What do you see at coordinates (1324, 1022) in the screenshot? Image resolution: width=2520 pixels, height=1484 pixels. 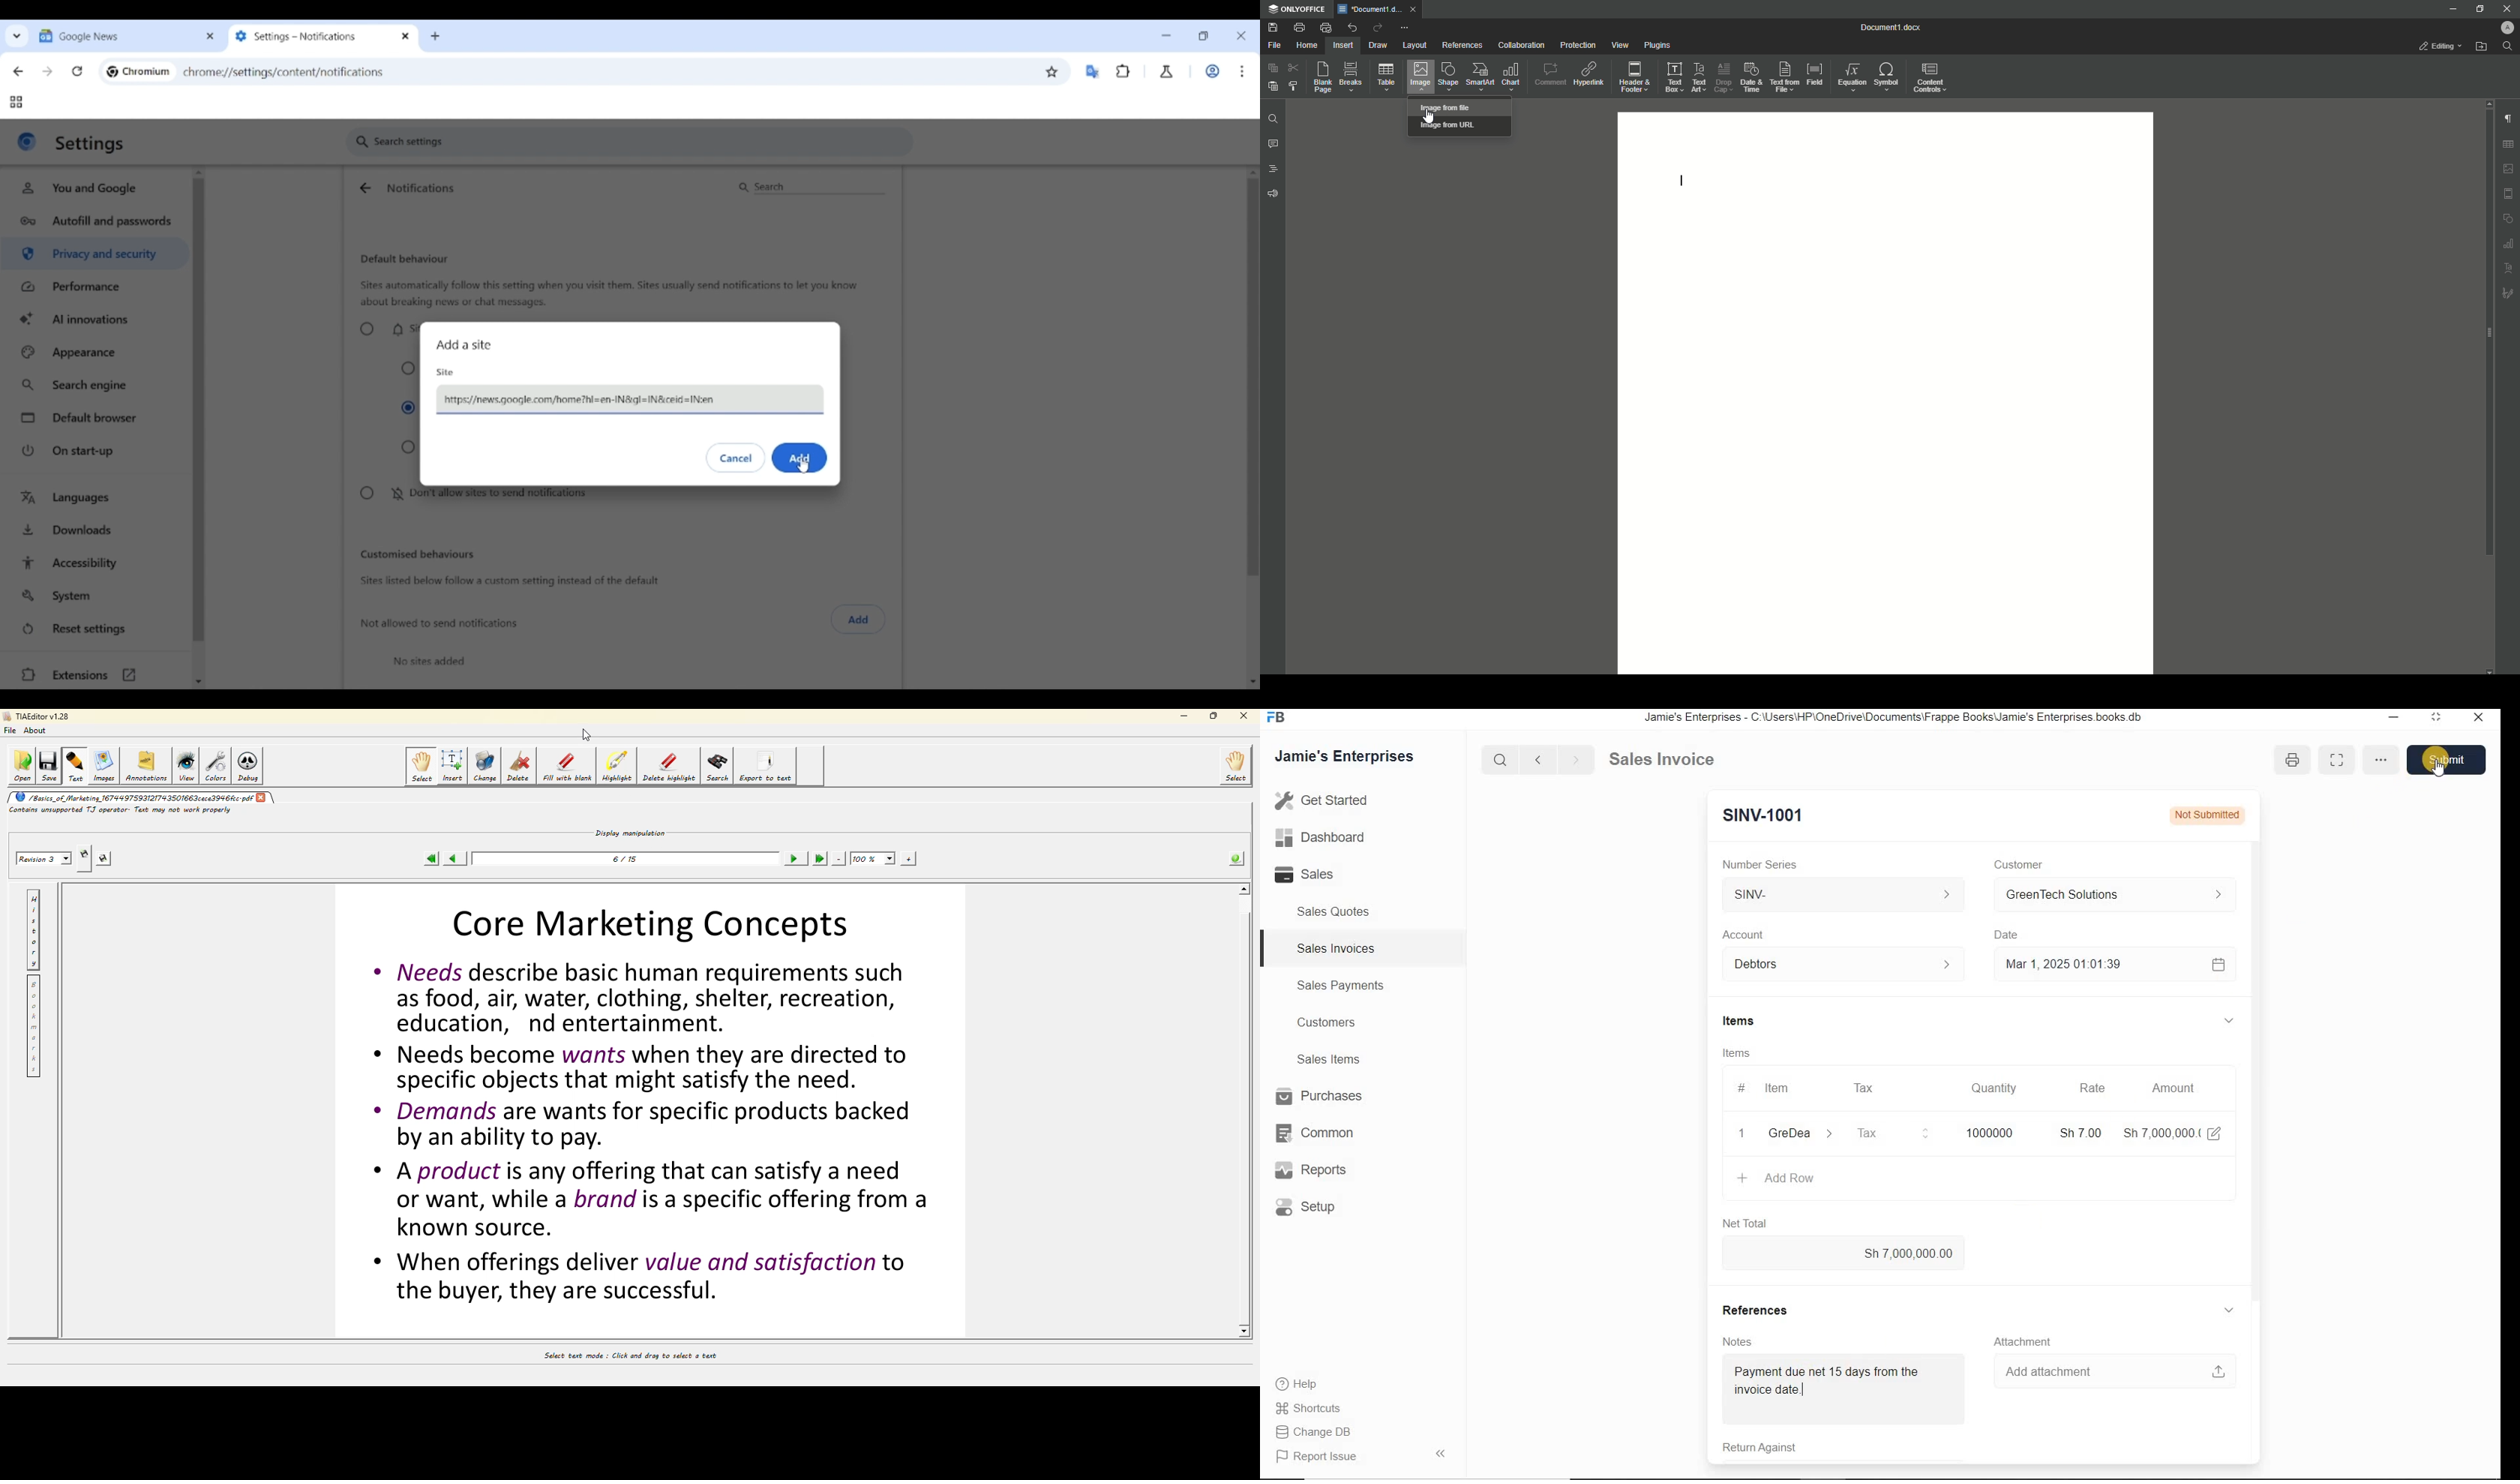 I see `Customers` at bounding box center [1324, 1022].